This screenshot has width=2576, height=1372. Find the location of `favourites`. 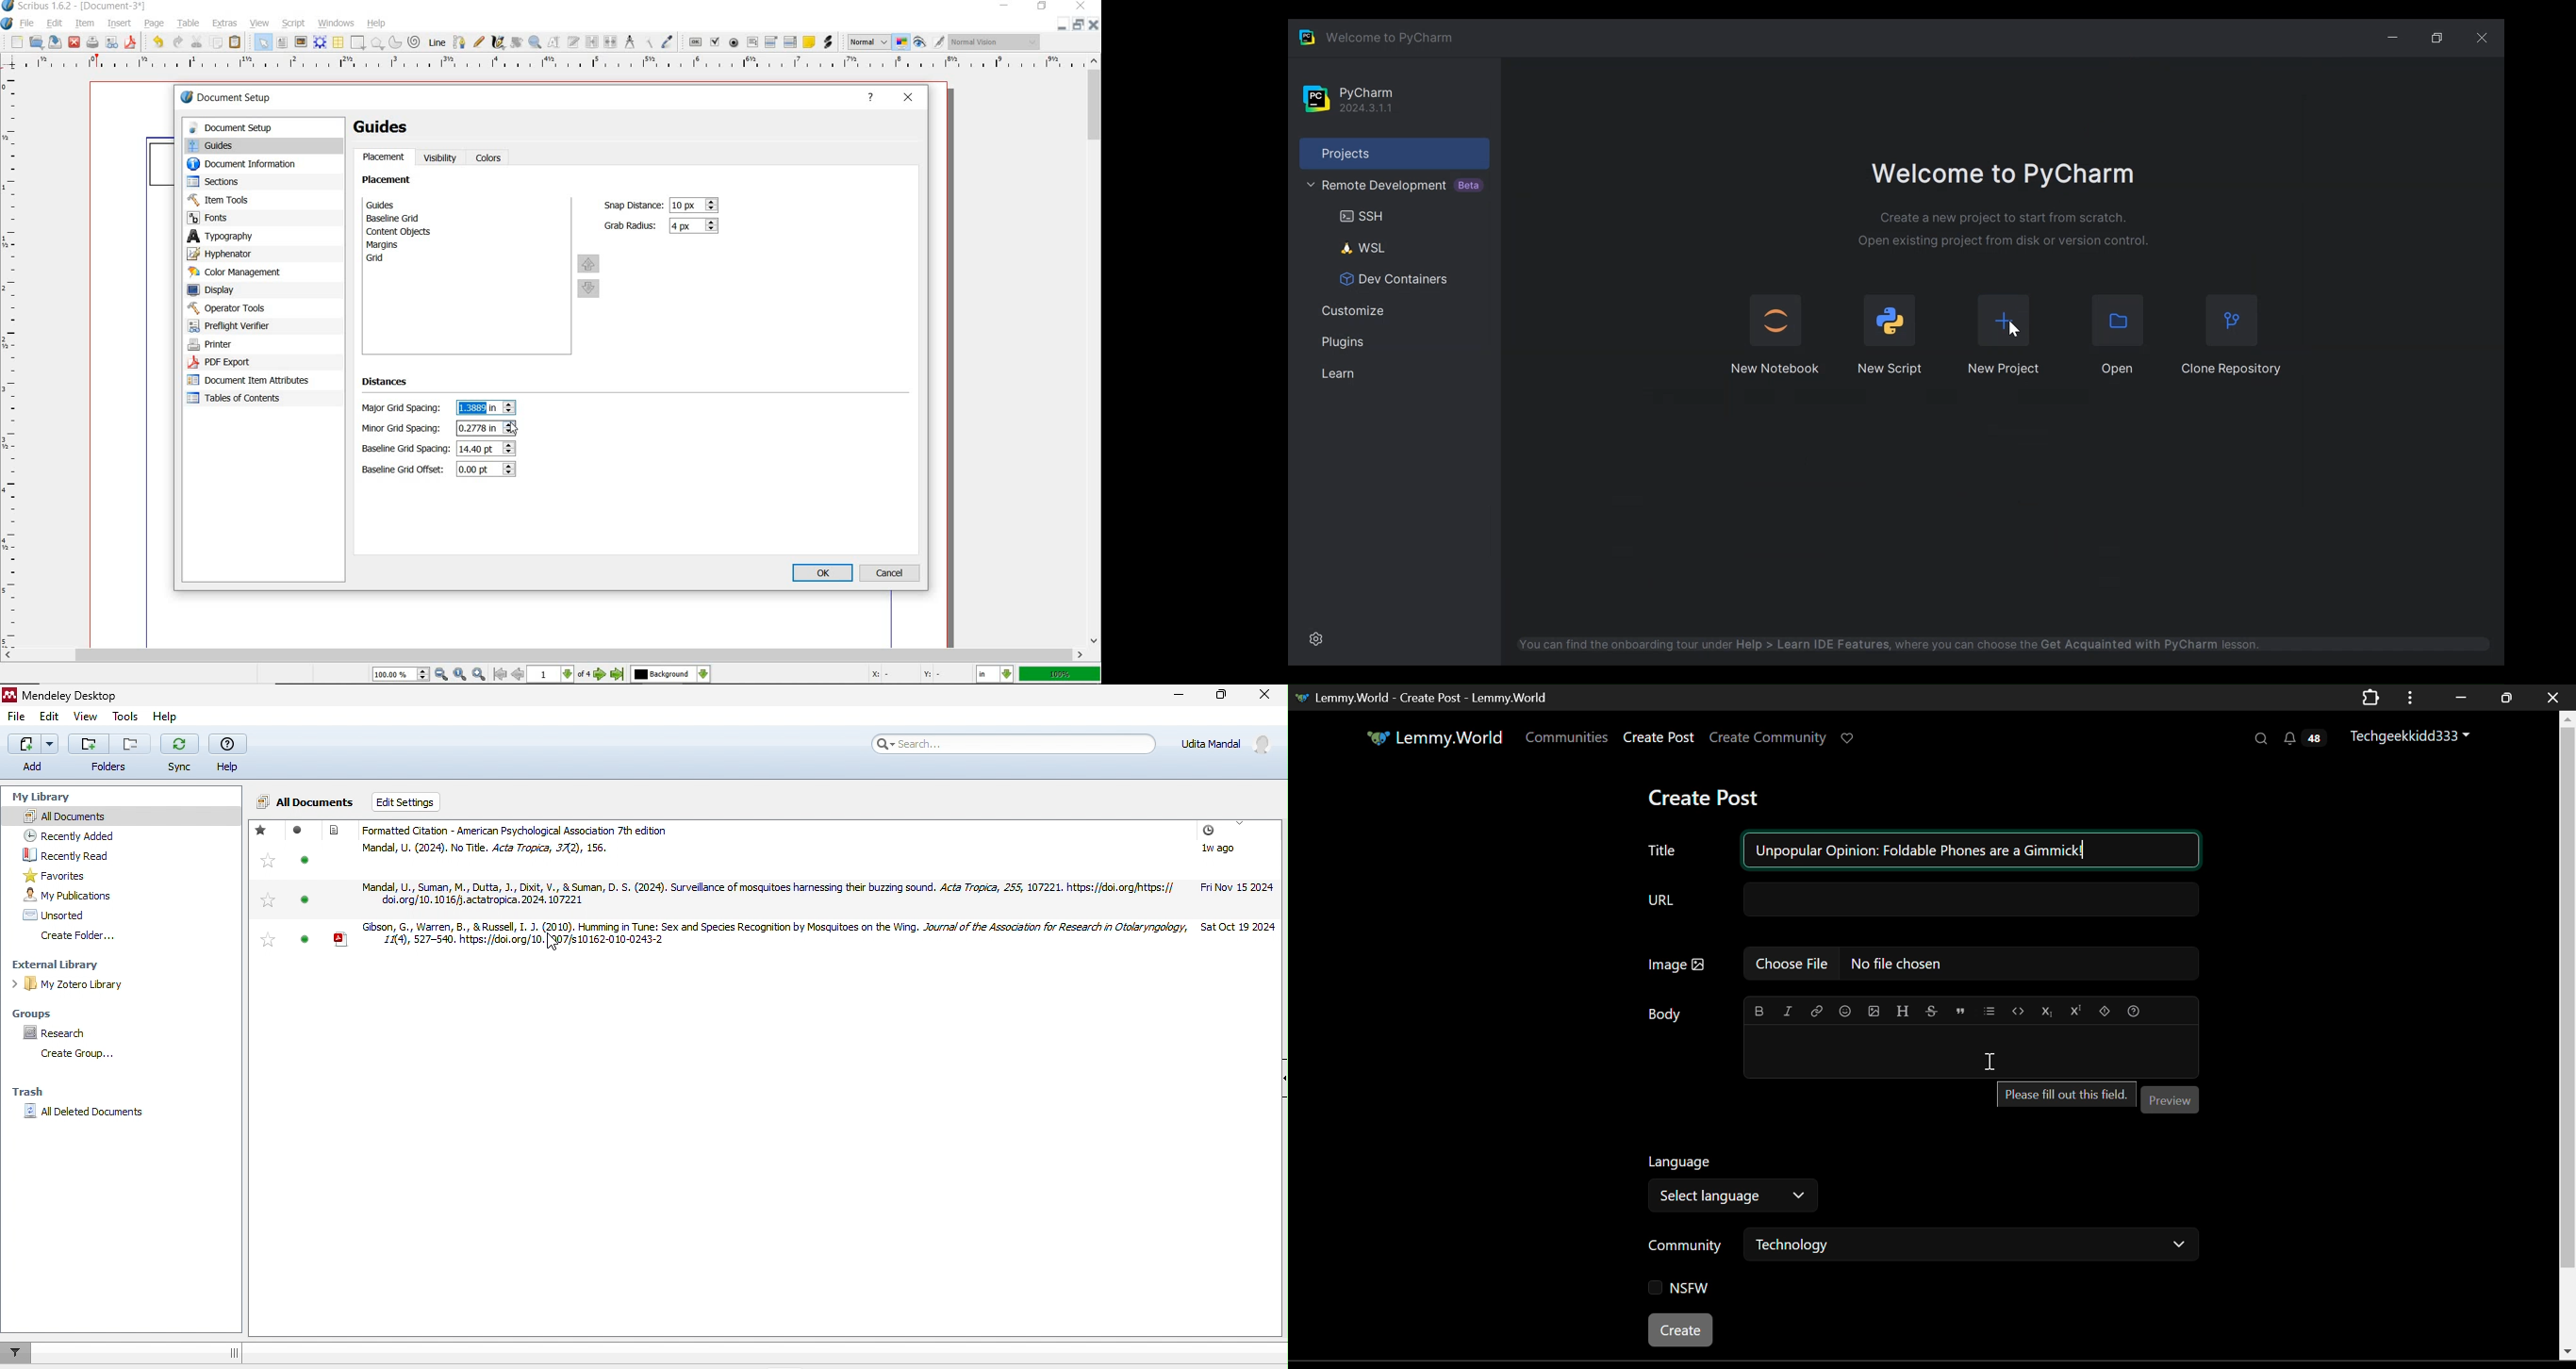

favourites is located at coordinates (75, 874).